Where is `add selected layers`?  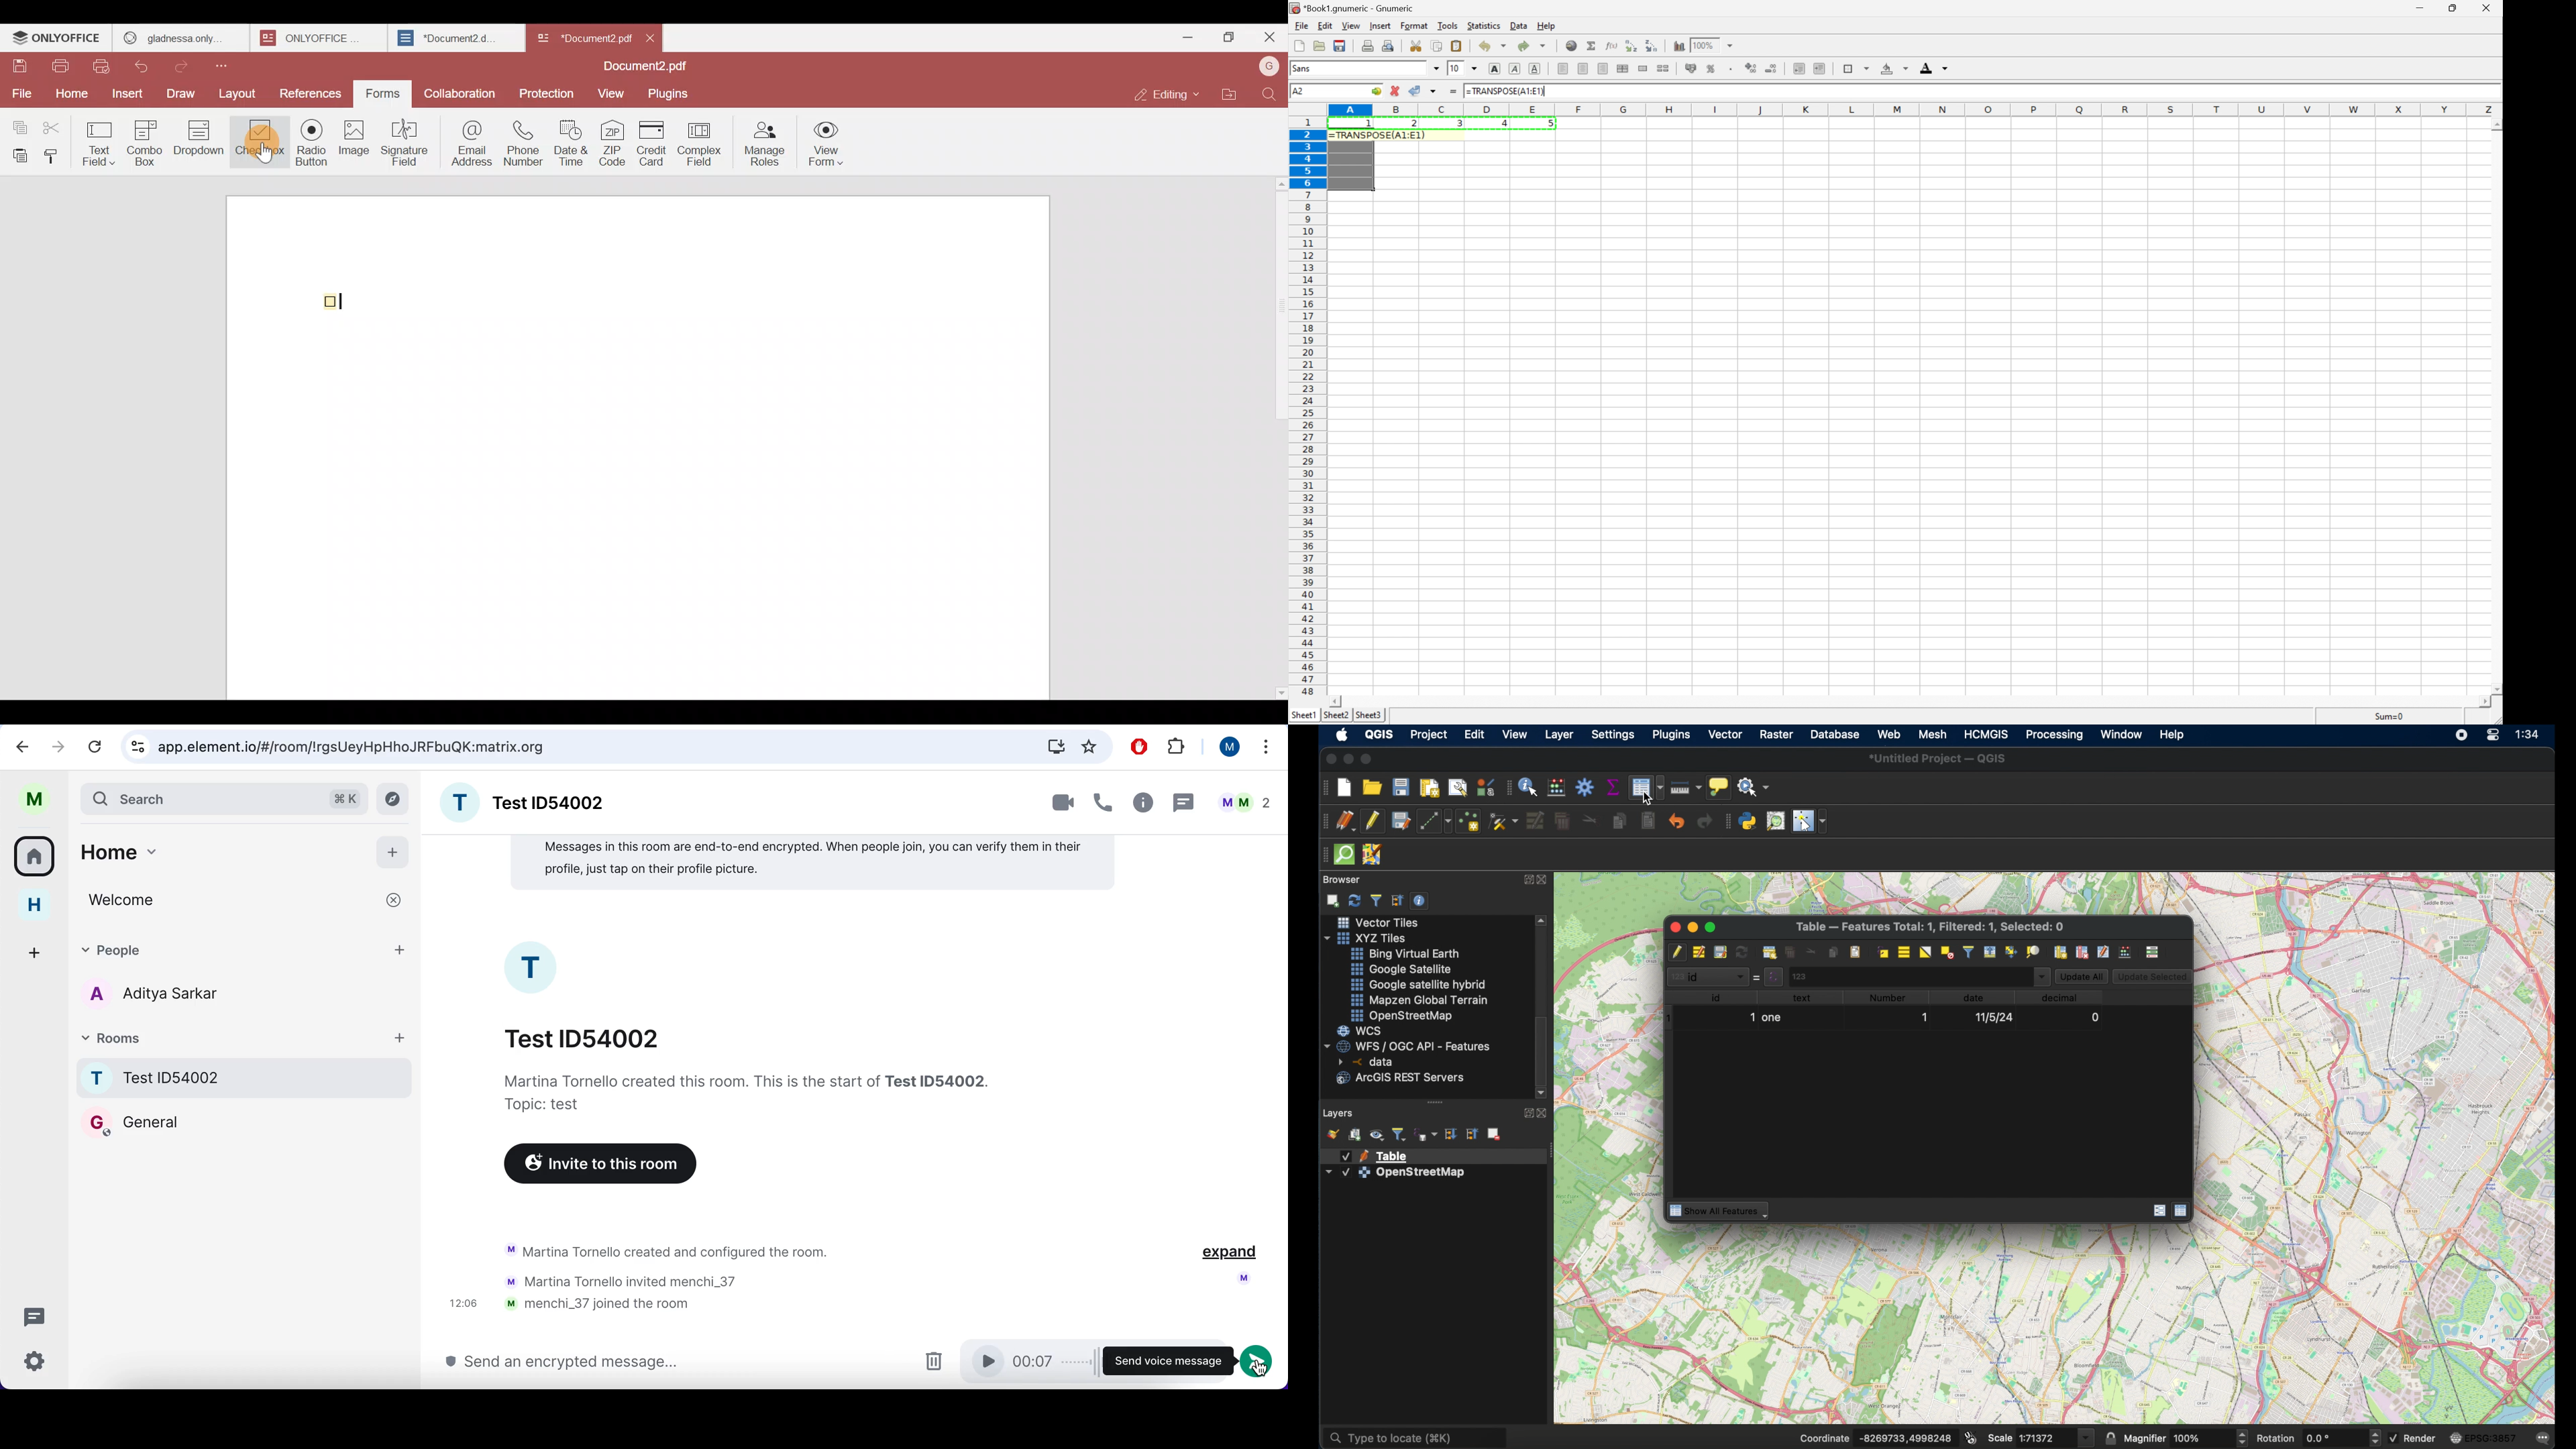
add selected layers is located at coordinates (1332, 900).